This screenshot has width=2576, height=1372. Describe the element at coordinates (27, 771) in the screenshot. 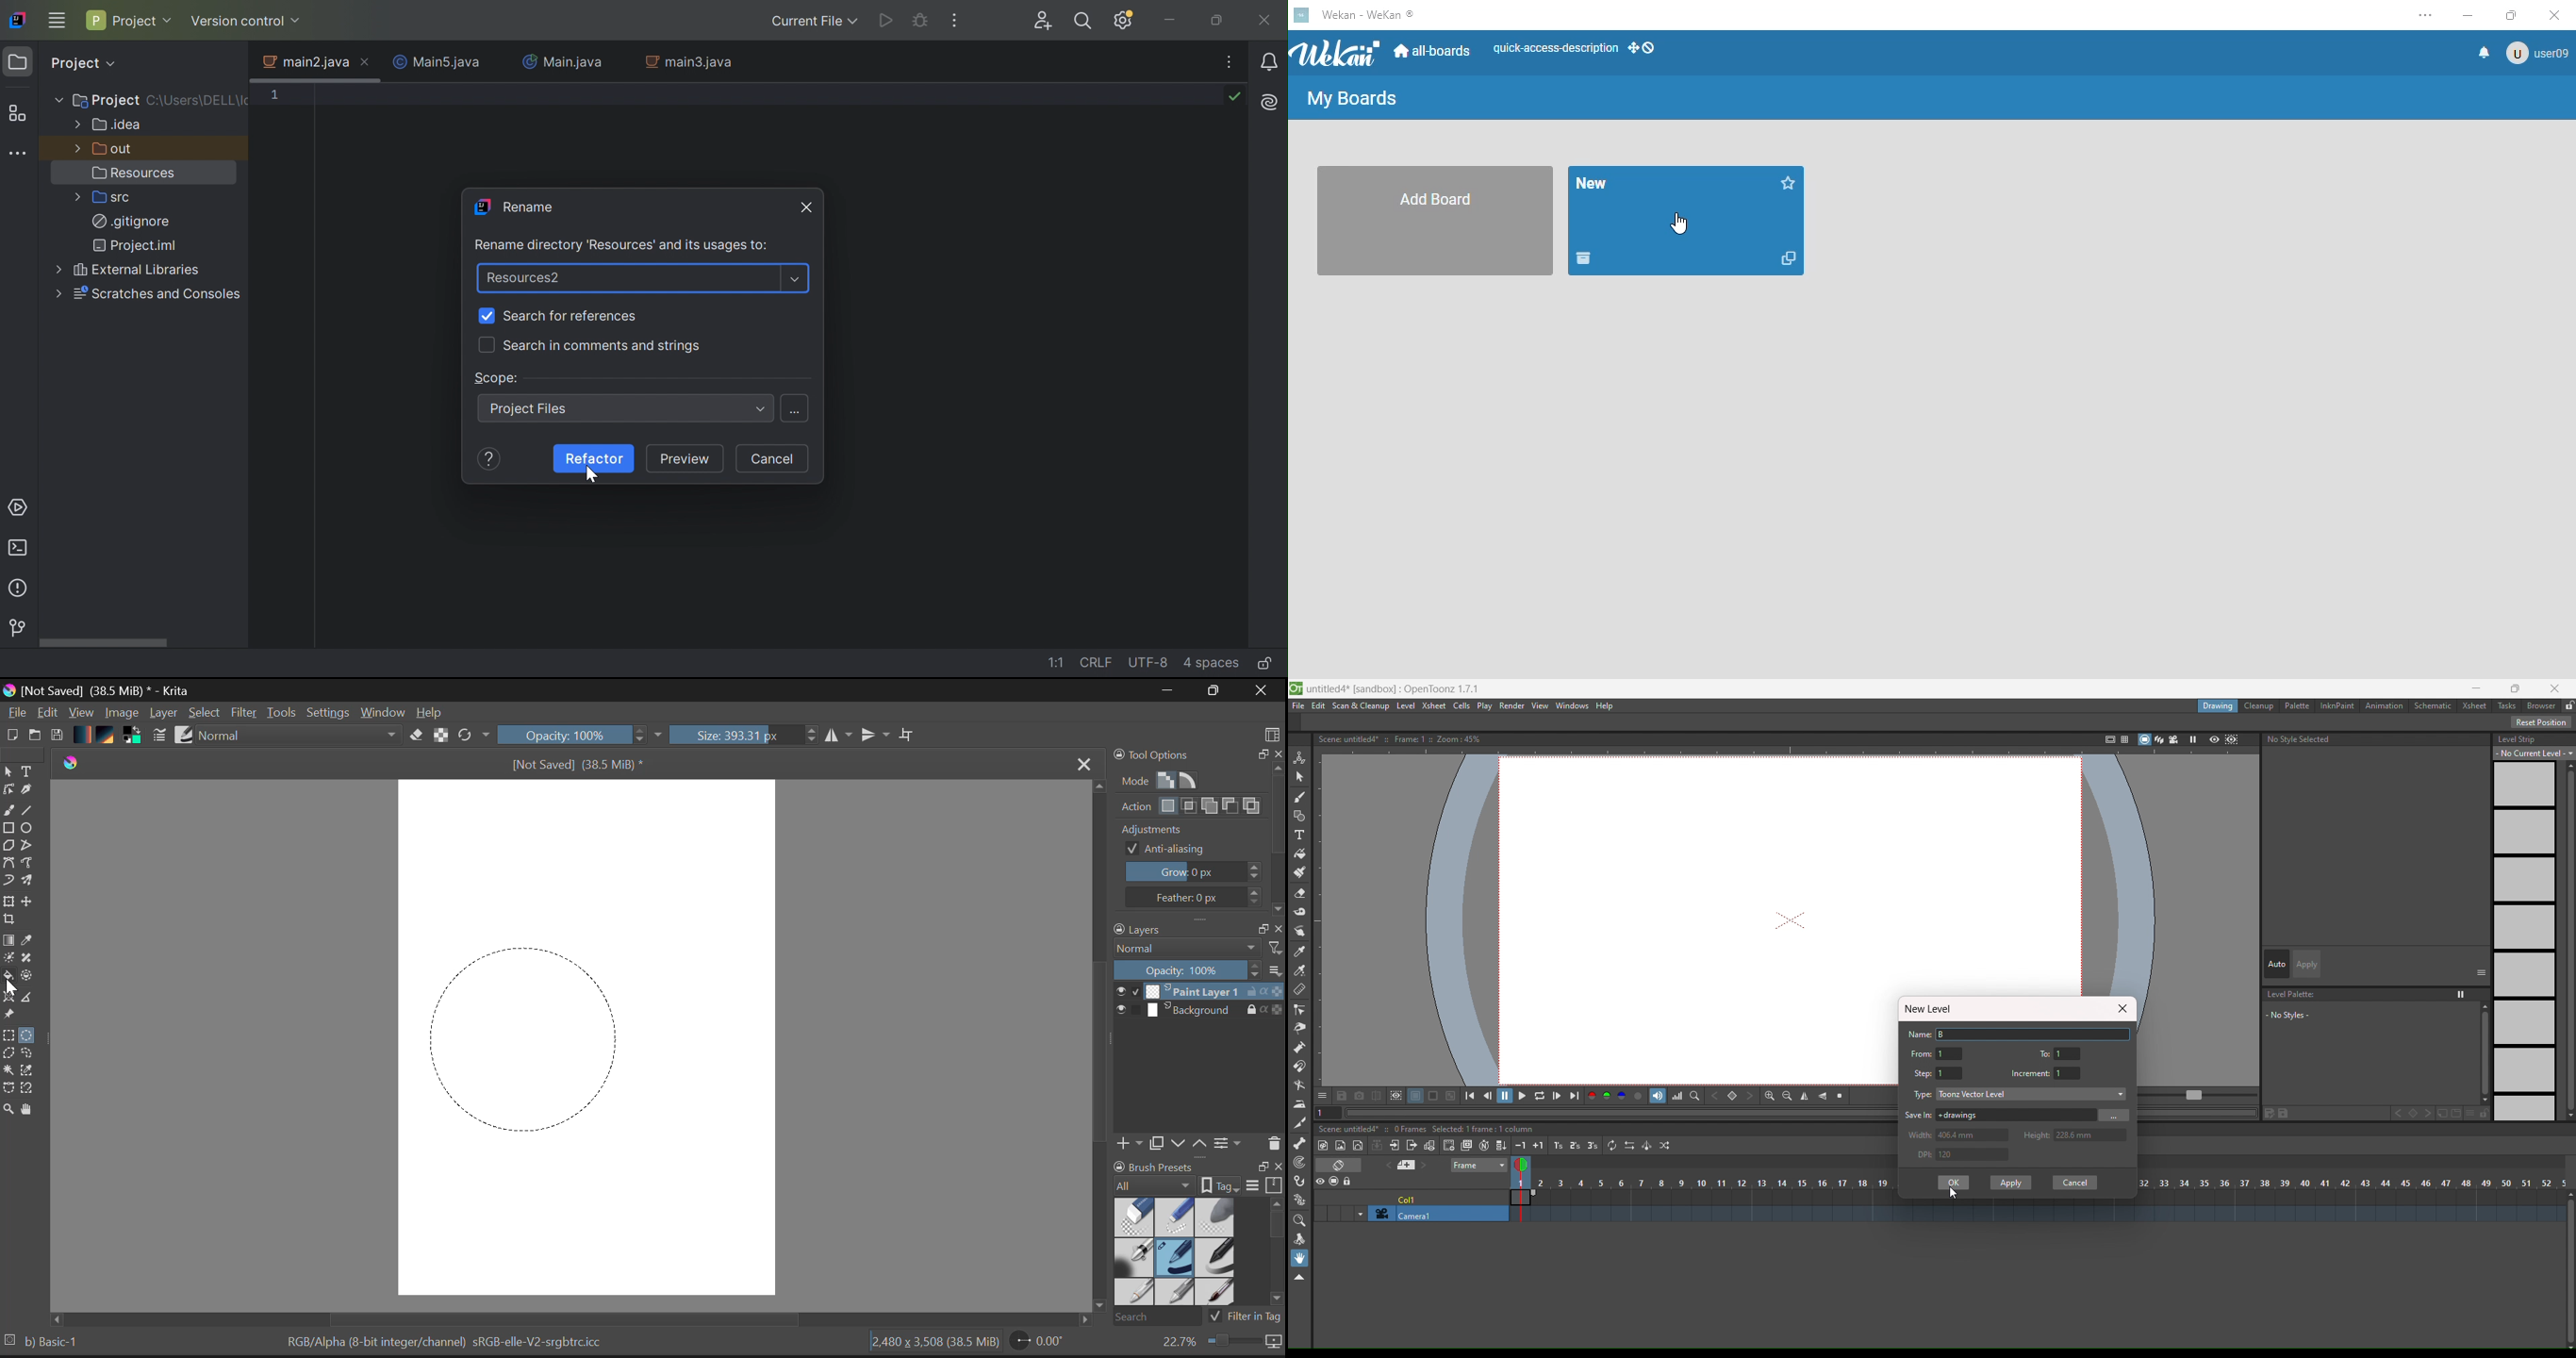

I see `Text` at that location.